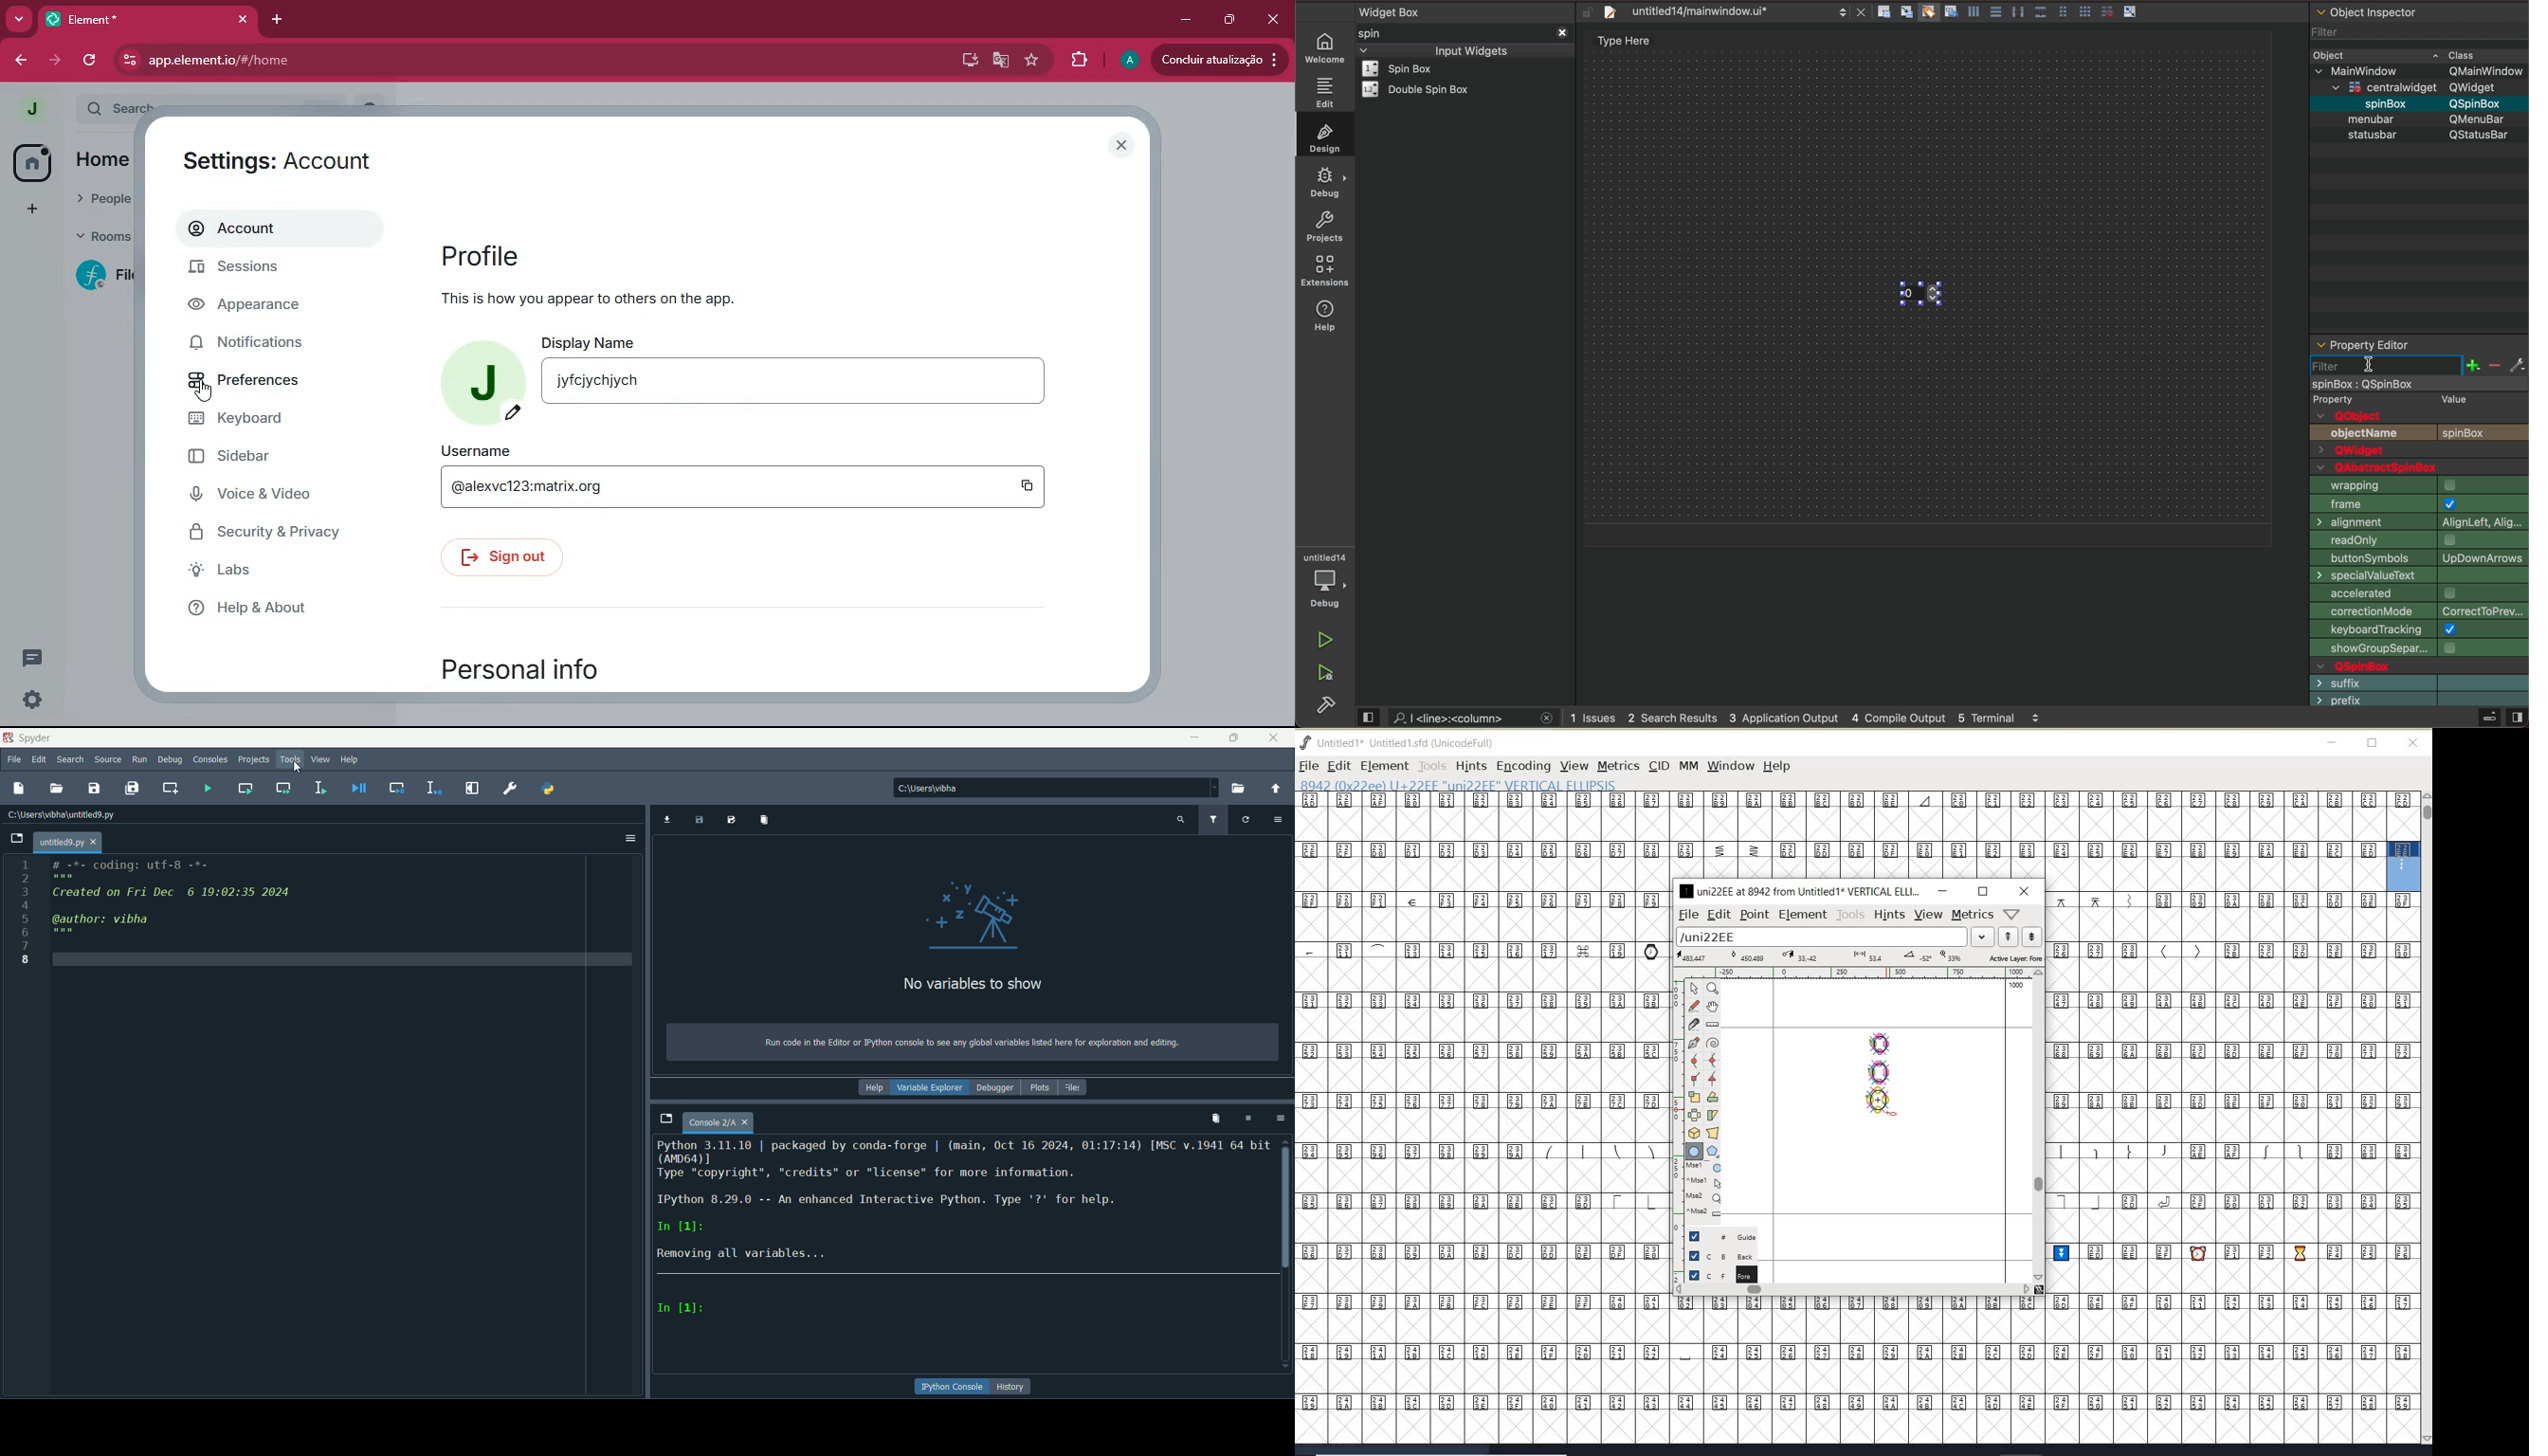 The height and width of the screenshot is (1456, 2548). Describe the element at coordinates (1275, 789) in the screenshot. I see `change directory` at that location.